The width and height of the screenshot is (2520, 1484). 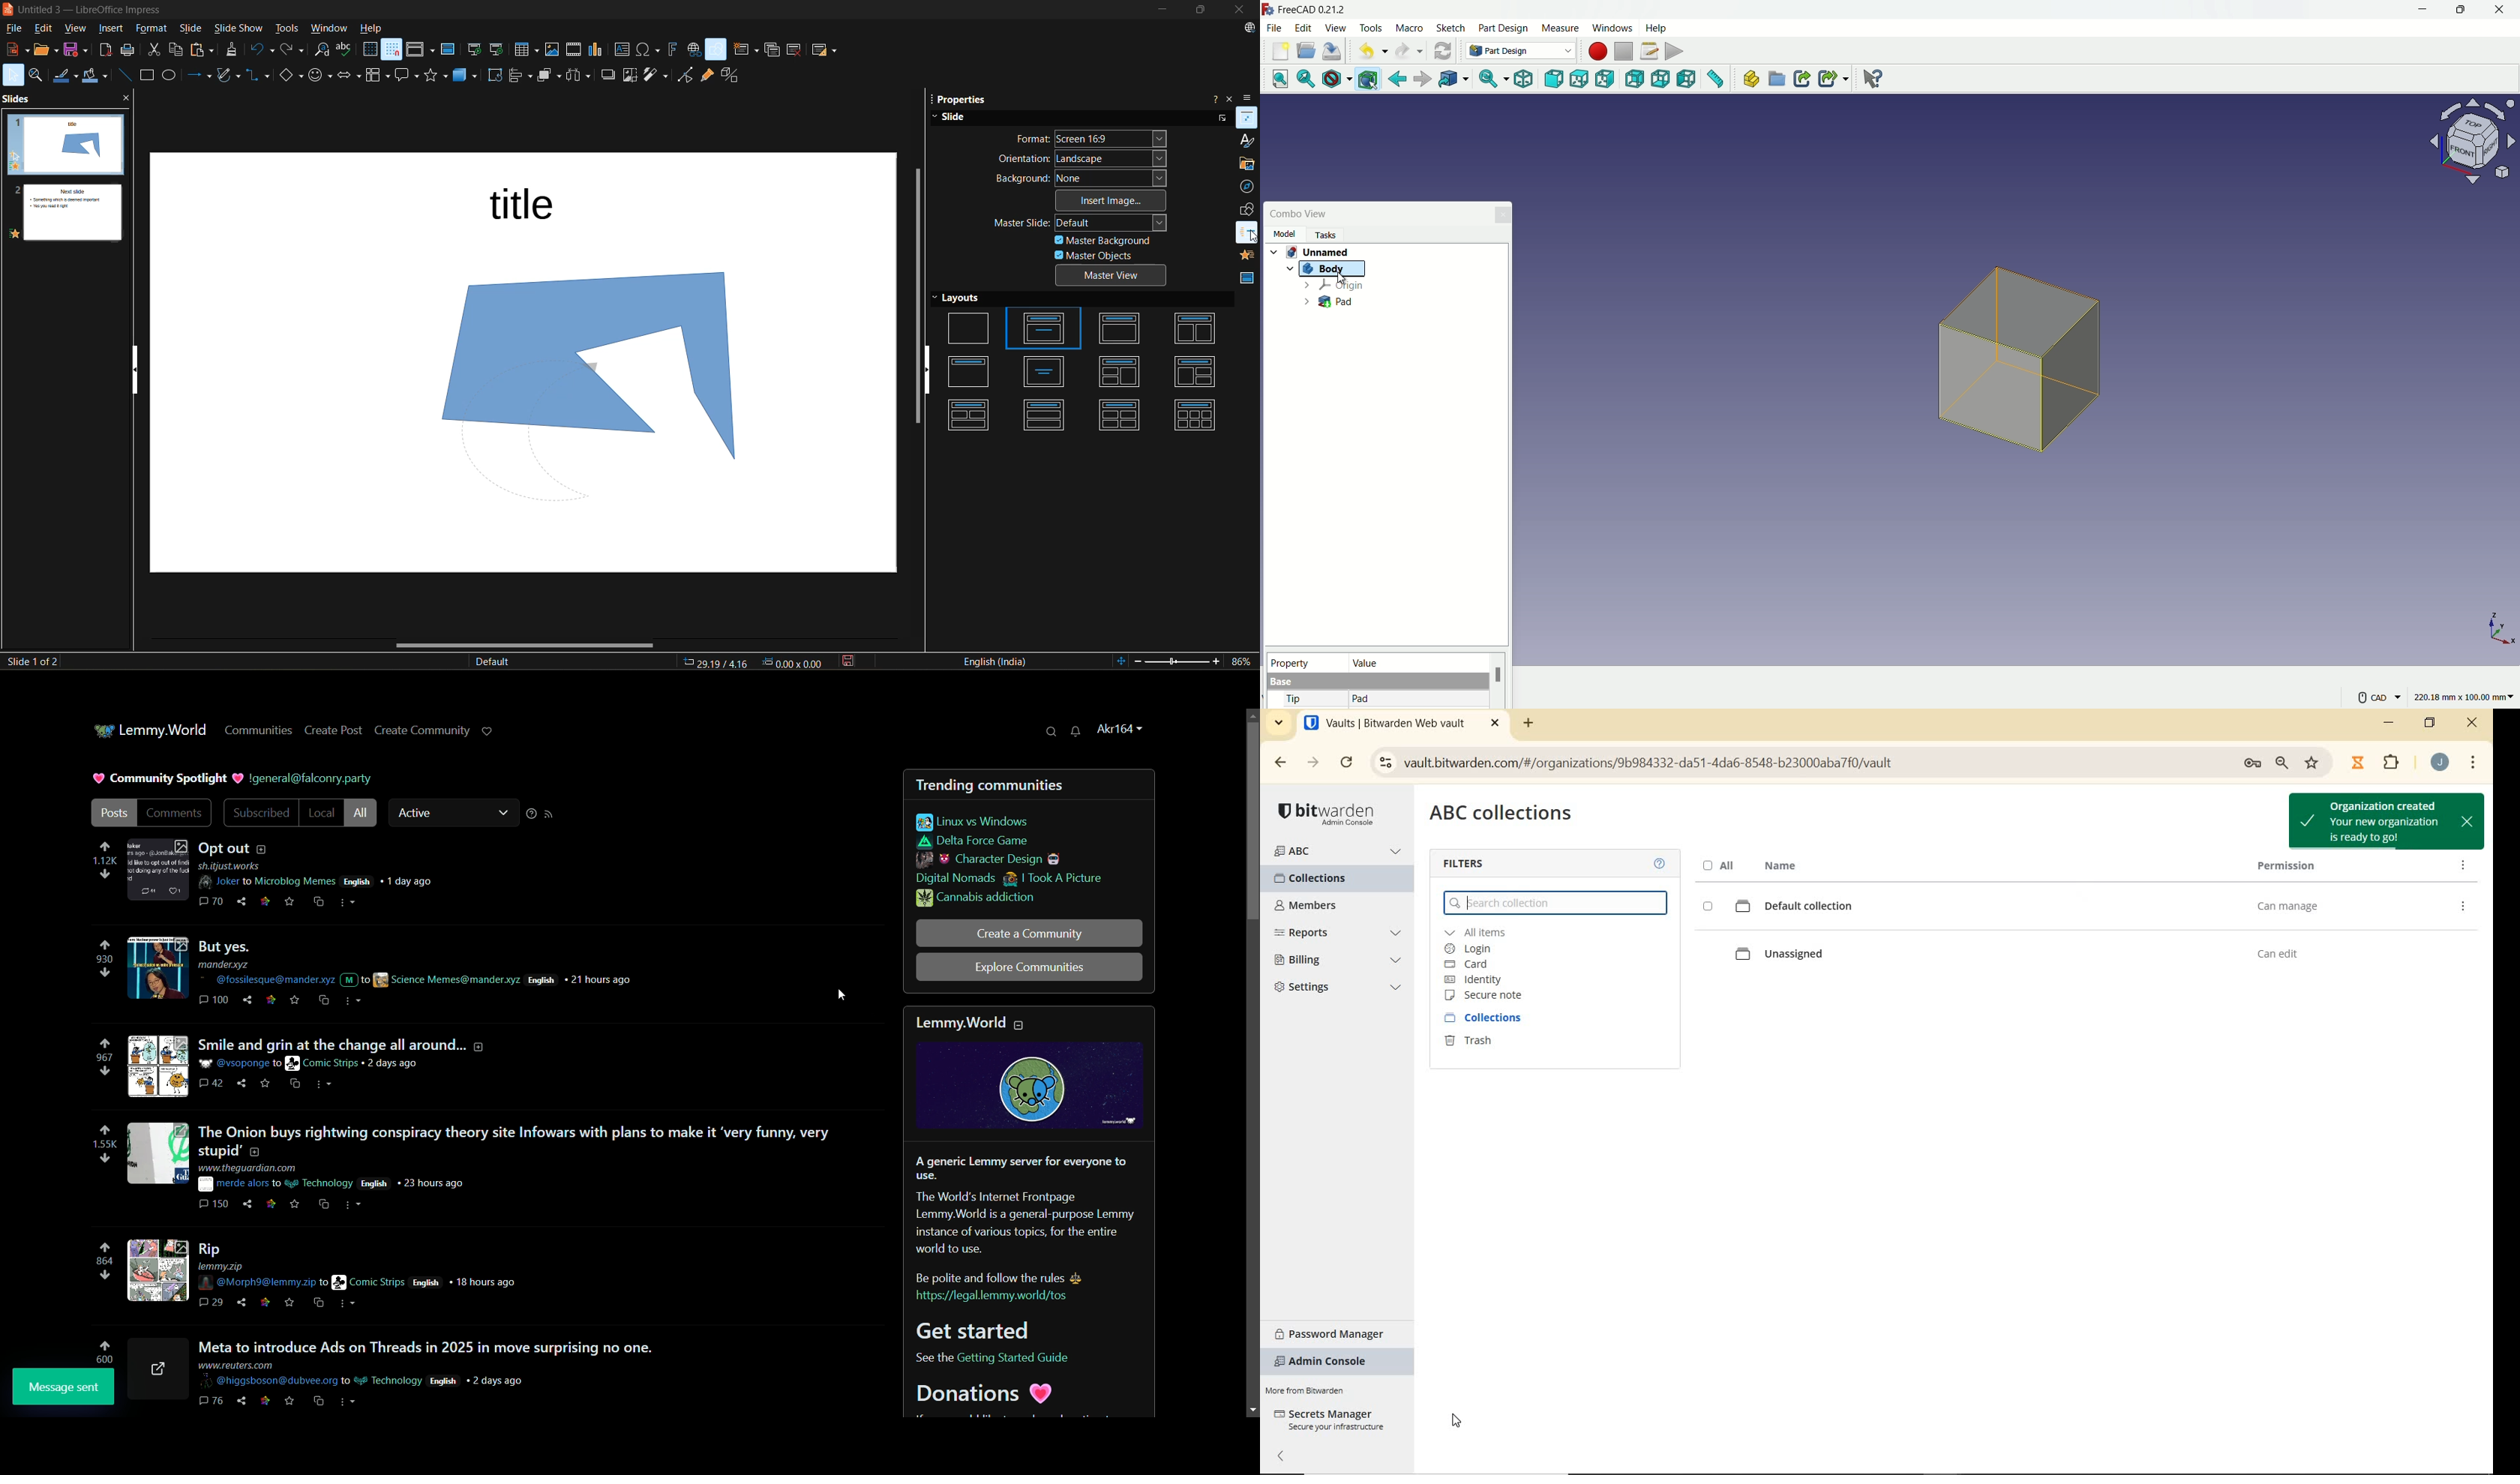 What do you see at coordinates (2251, 763) in the screenshot?
I see `preferences` at bounding box center [2251, 763].